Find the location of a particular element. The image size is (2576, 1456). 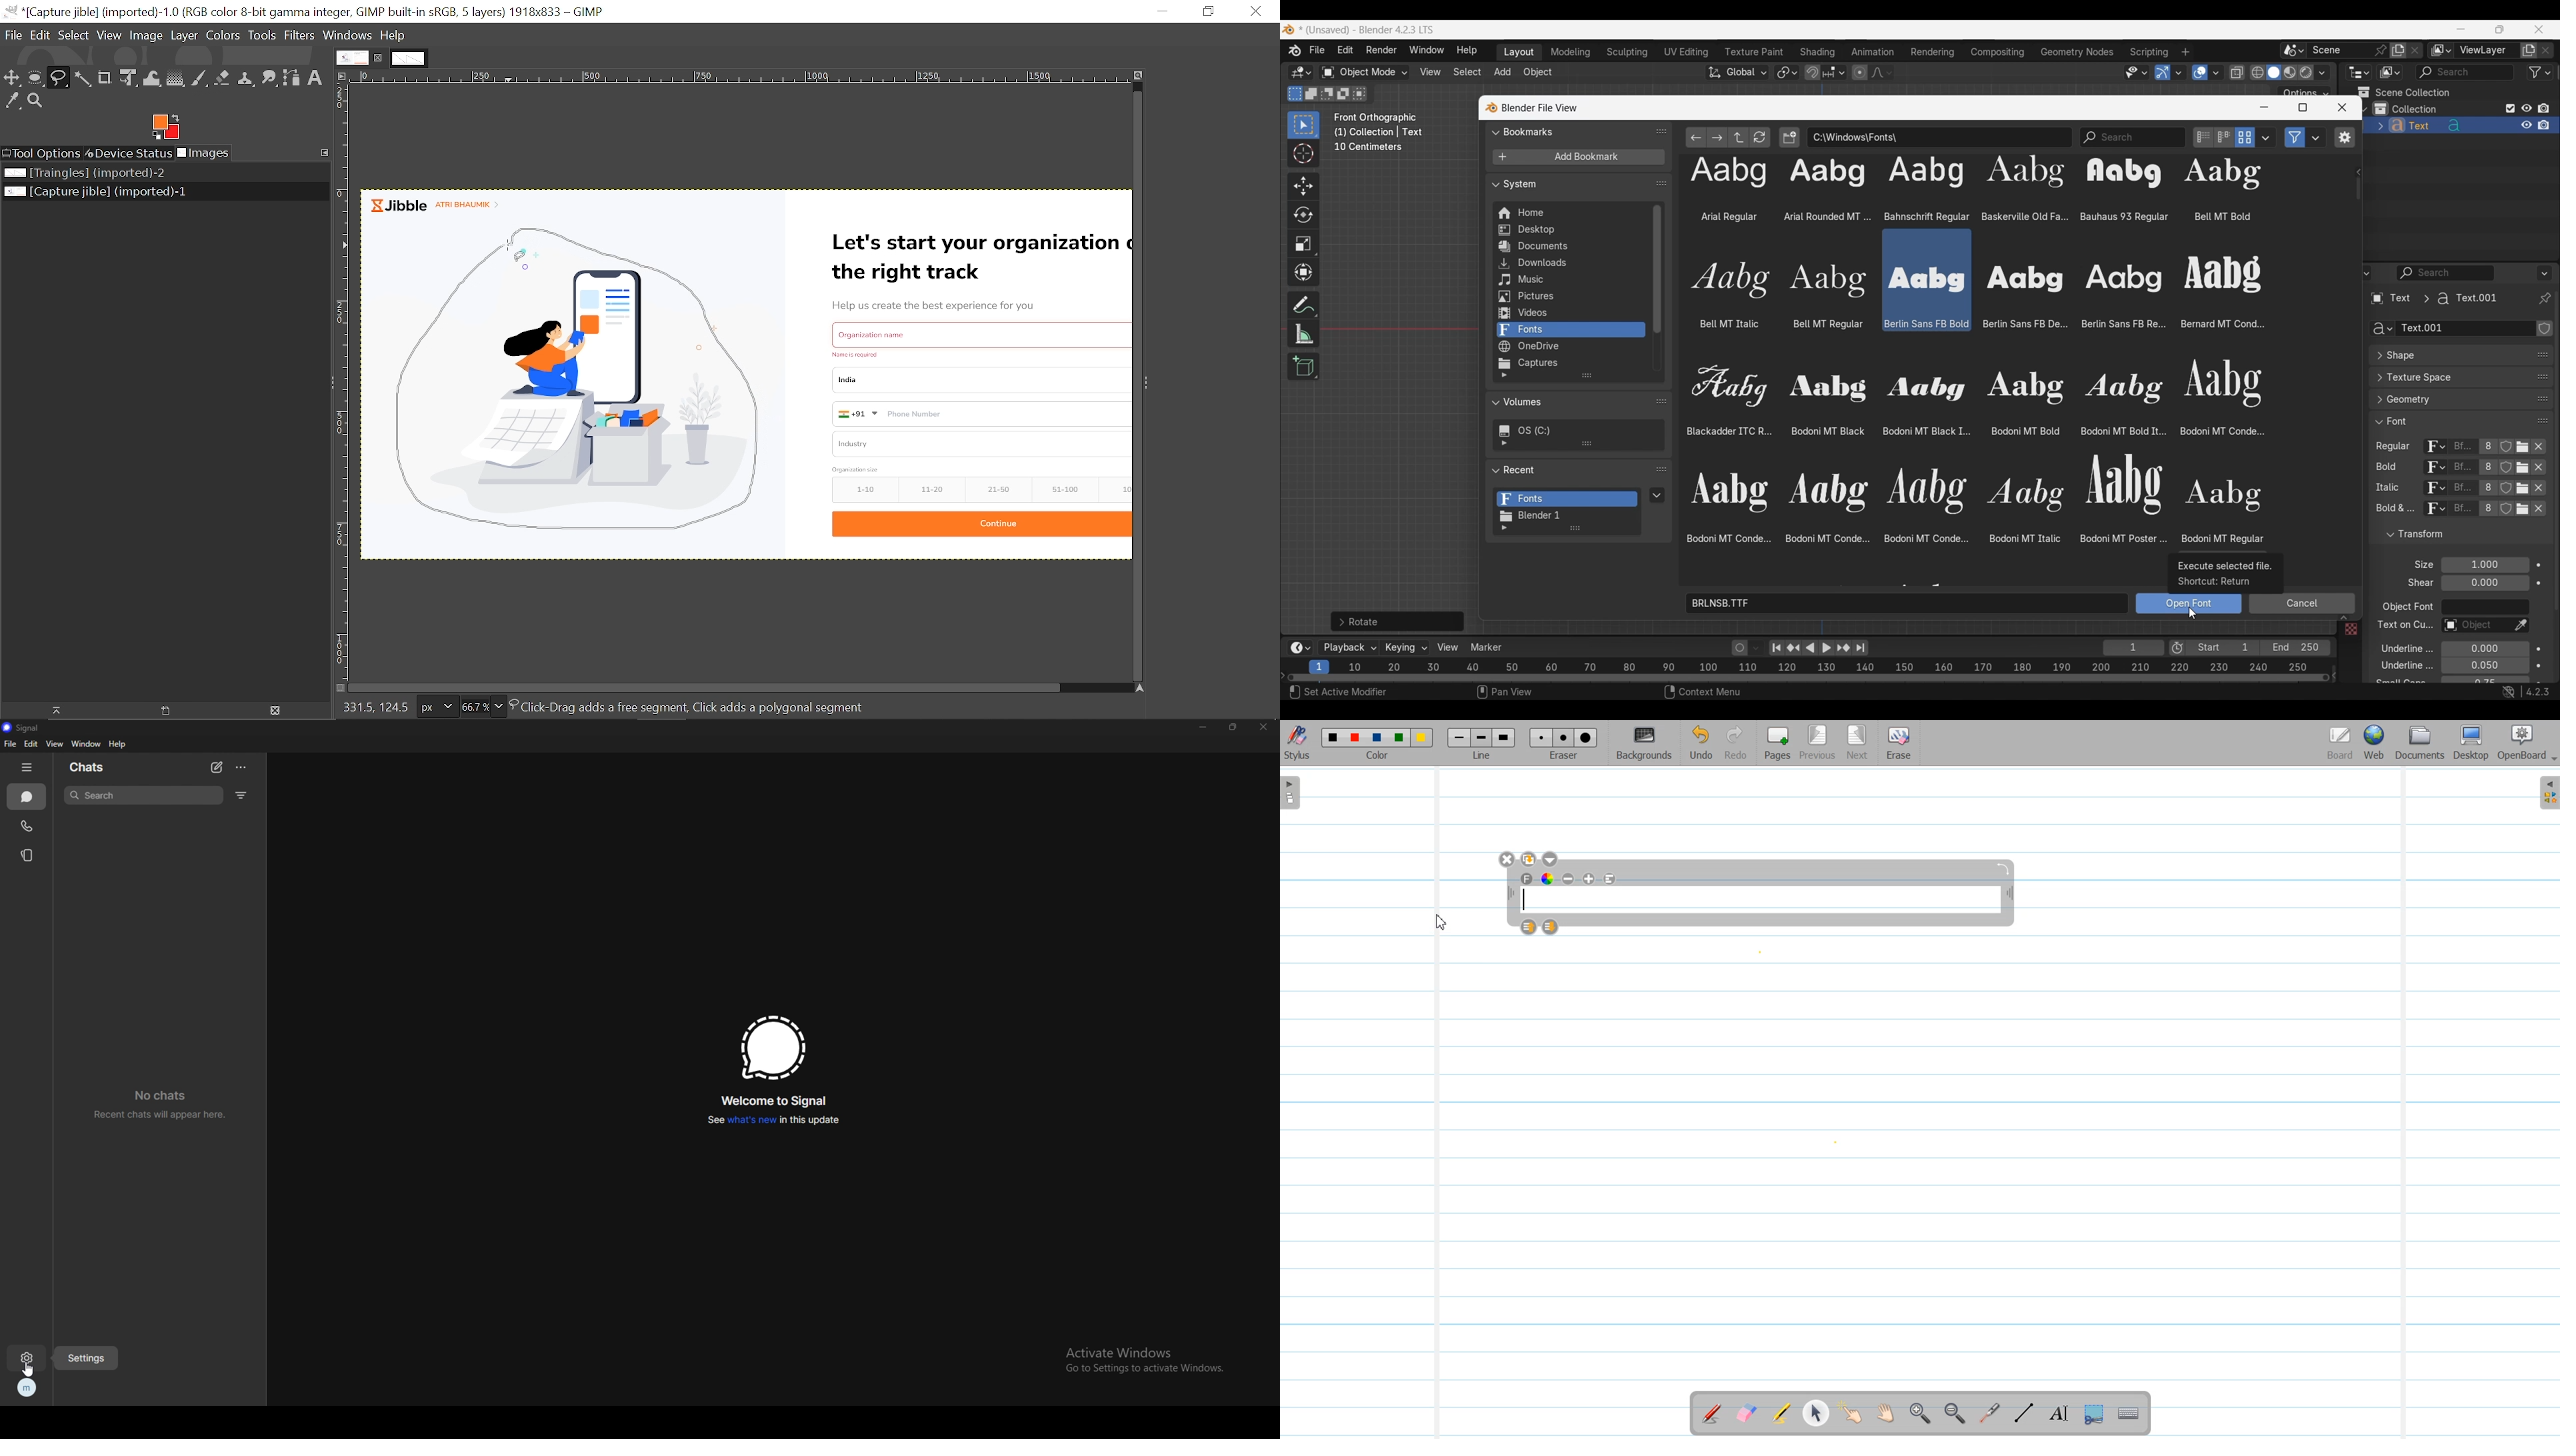

Filter settings is located at coordinates (2316, 137).